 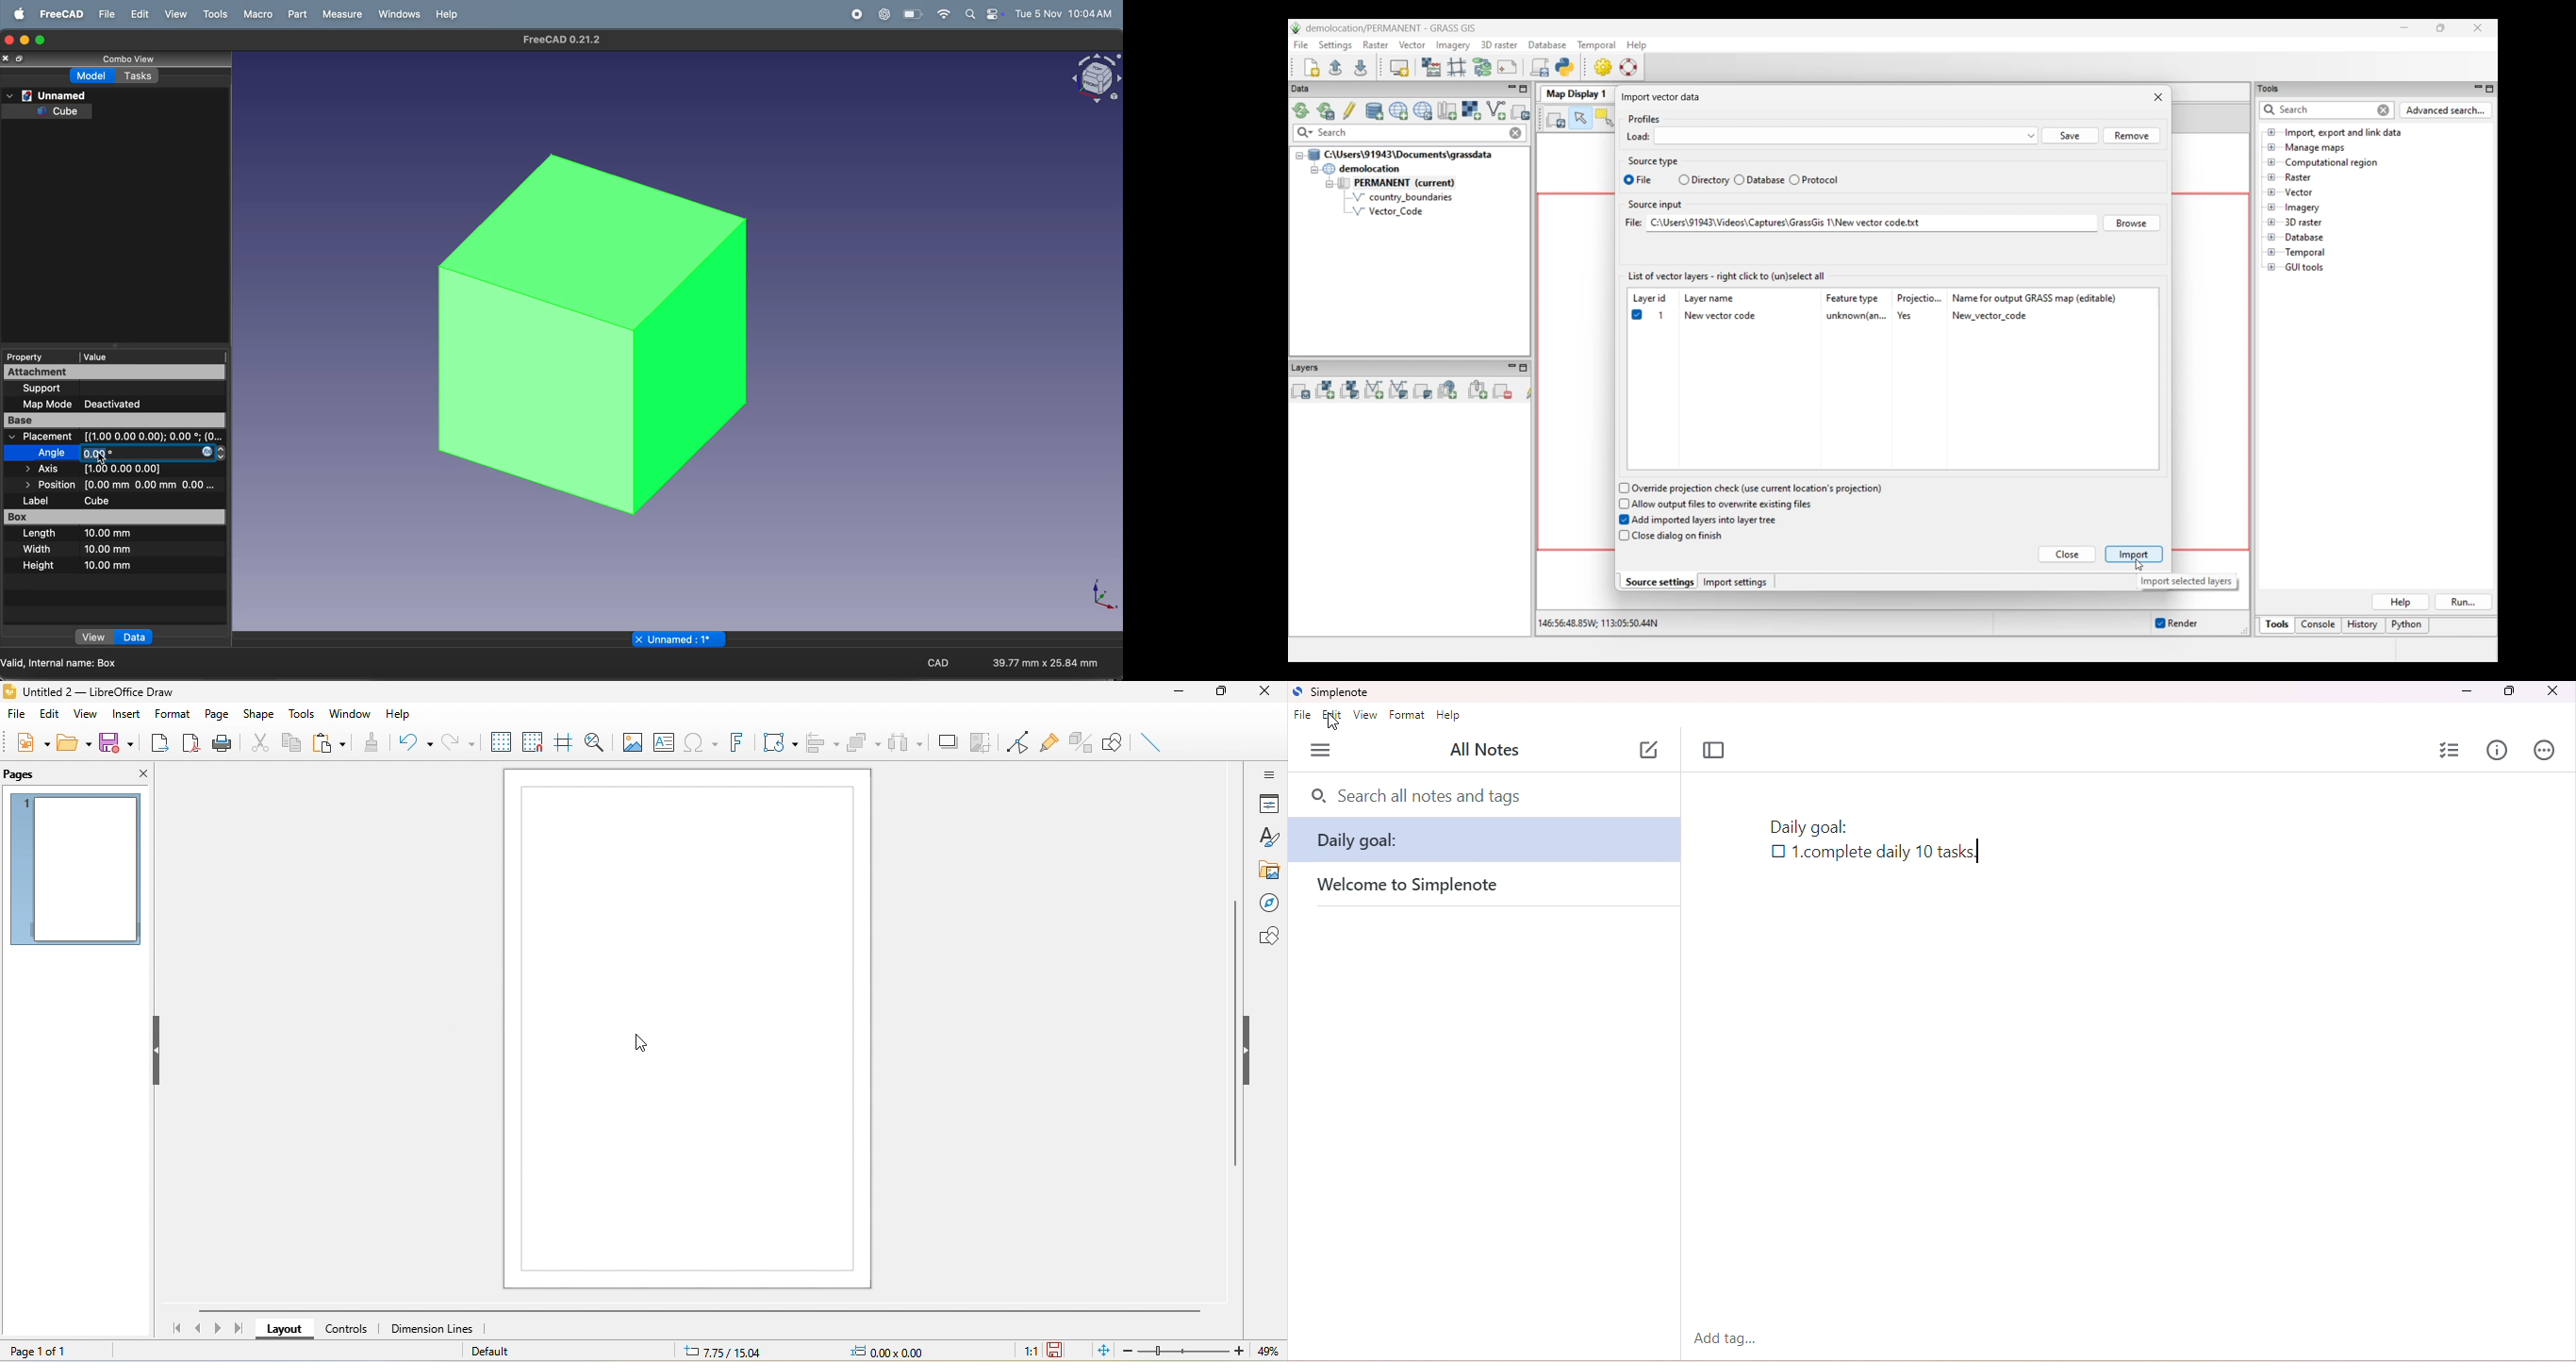 I want to click on record, so click(x=854, y=13).